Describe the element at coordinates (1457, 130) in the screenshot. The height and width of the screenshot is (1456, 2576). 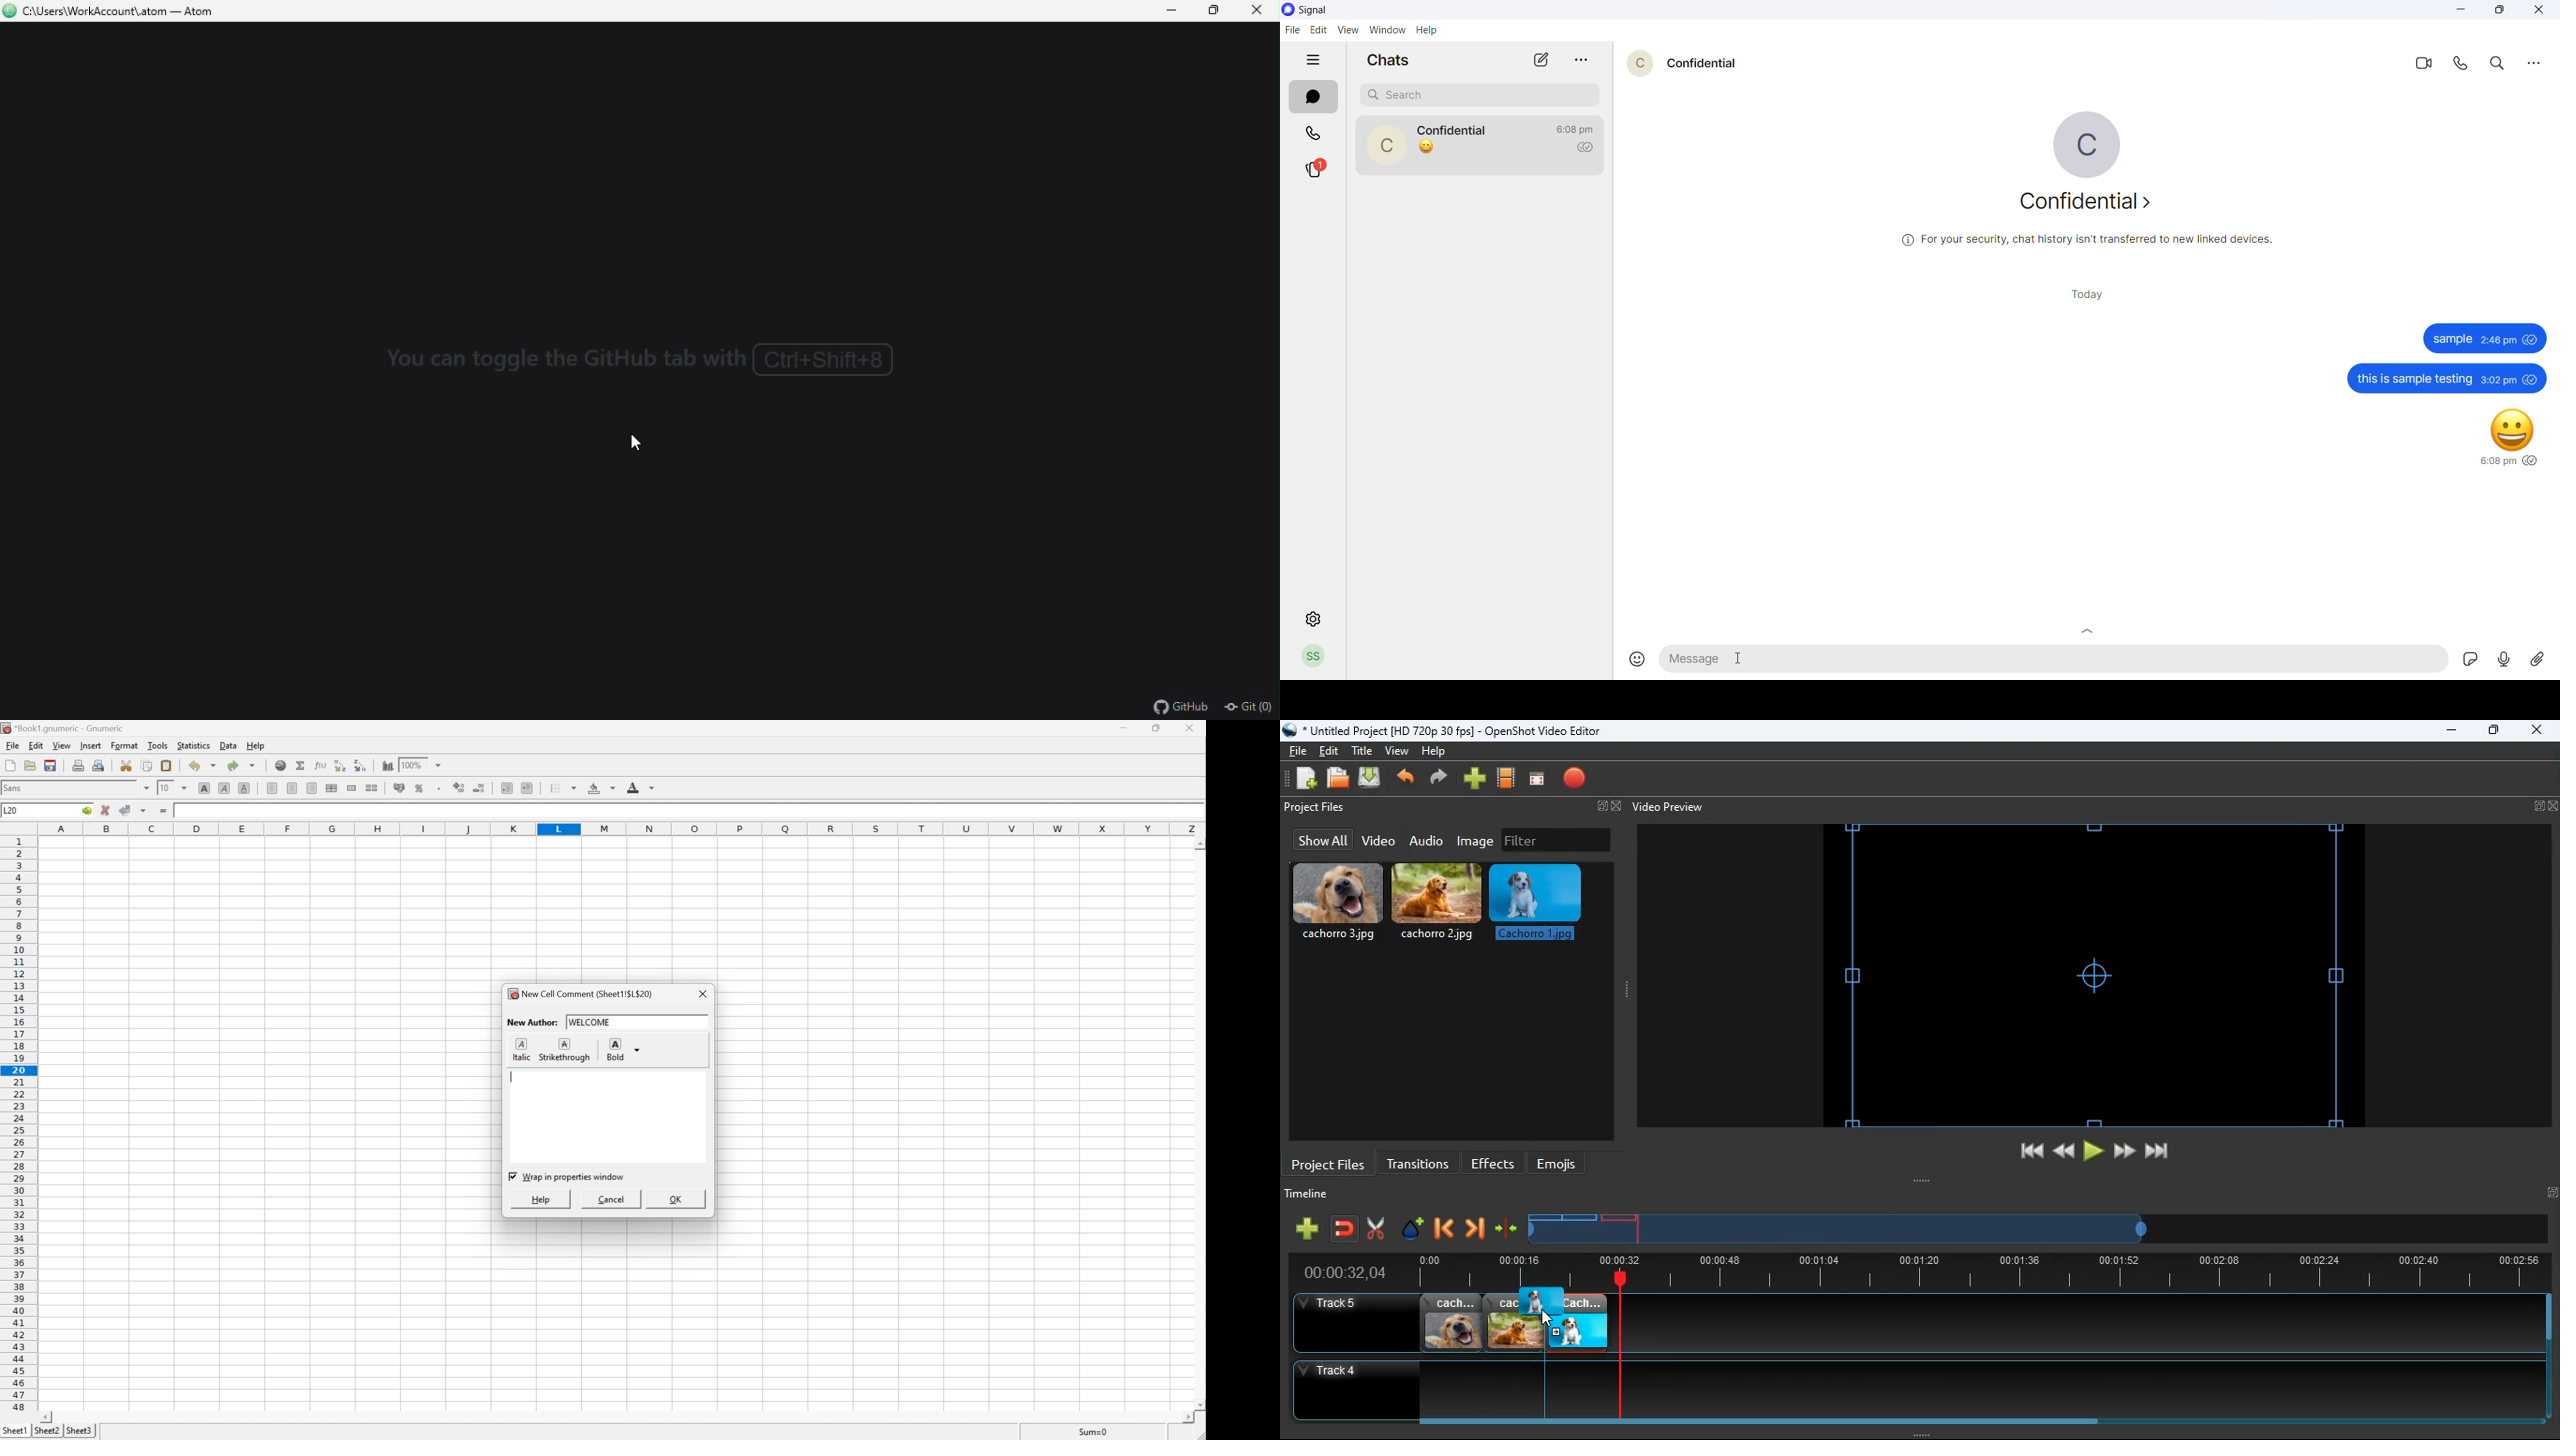
I see `contact name` at that location.